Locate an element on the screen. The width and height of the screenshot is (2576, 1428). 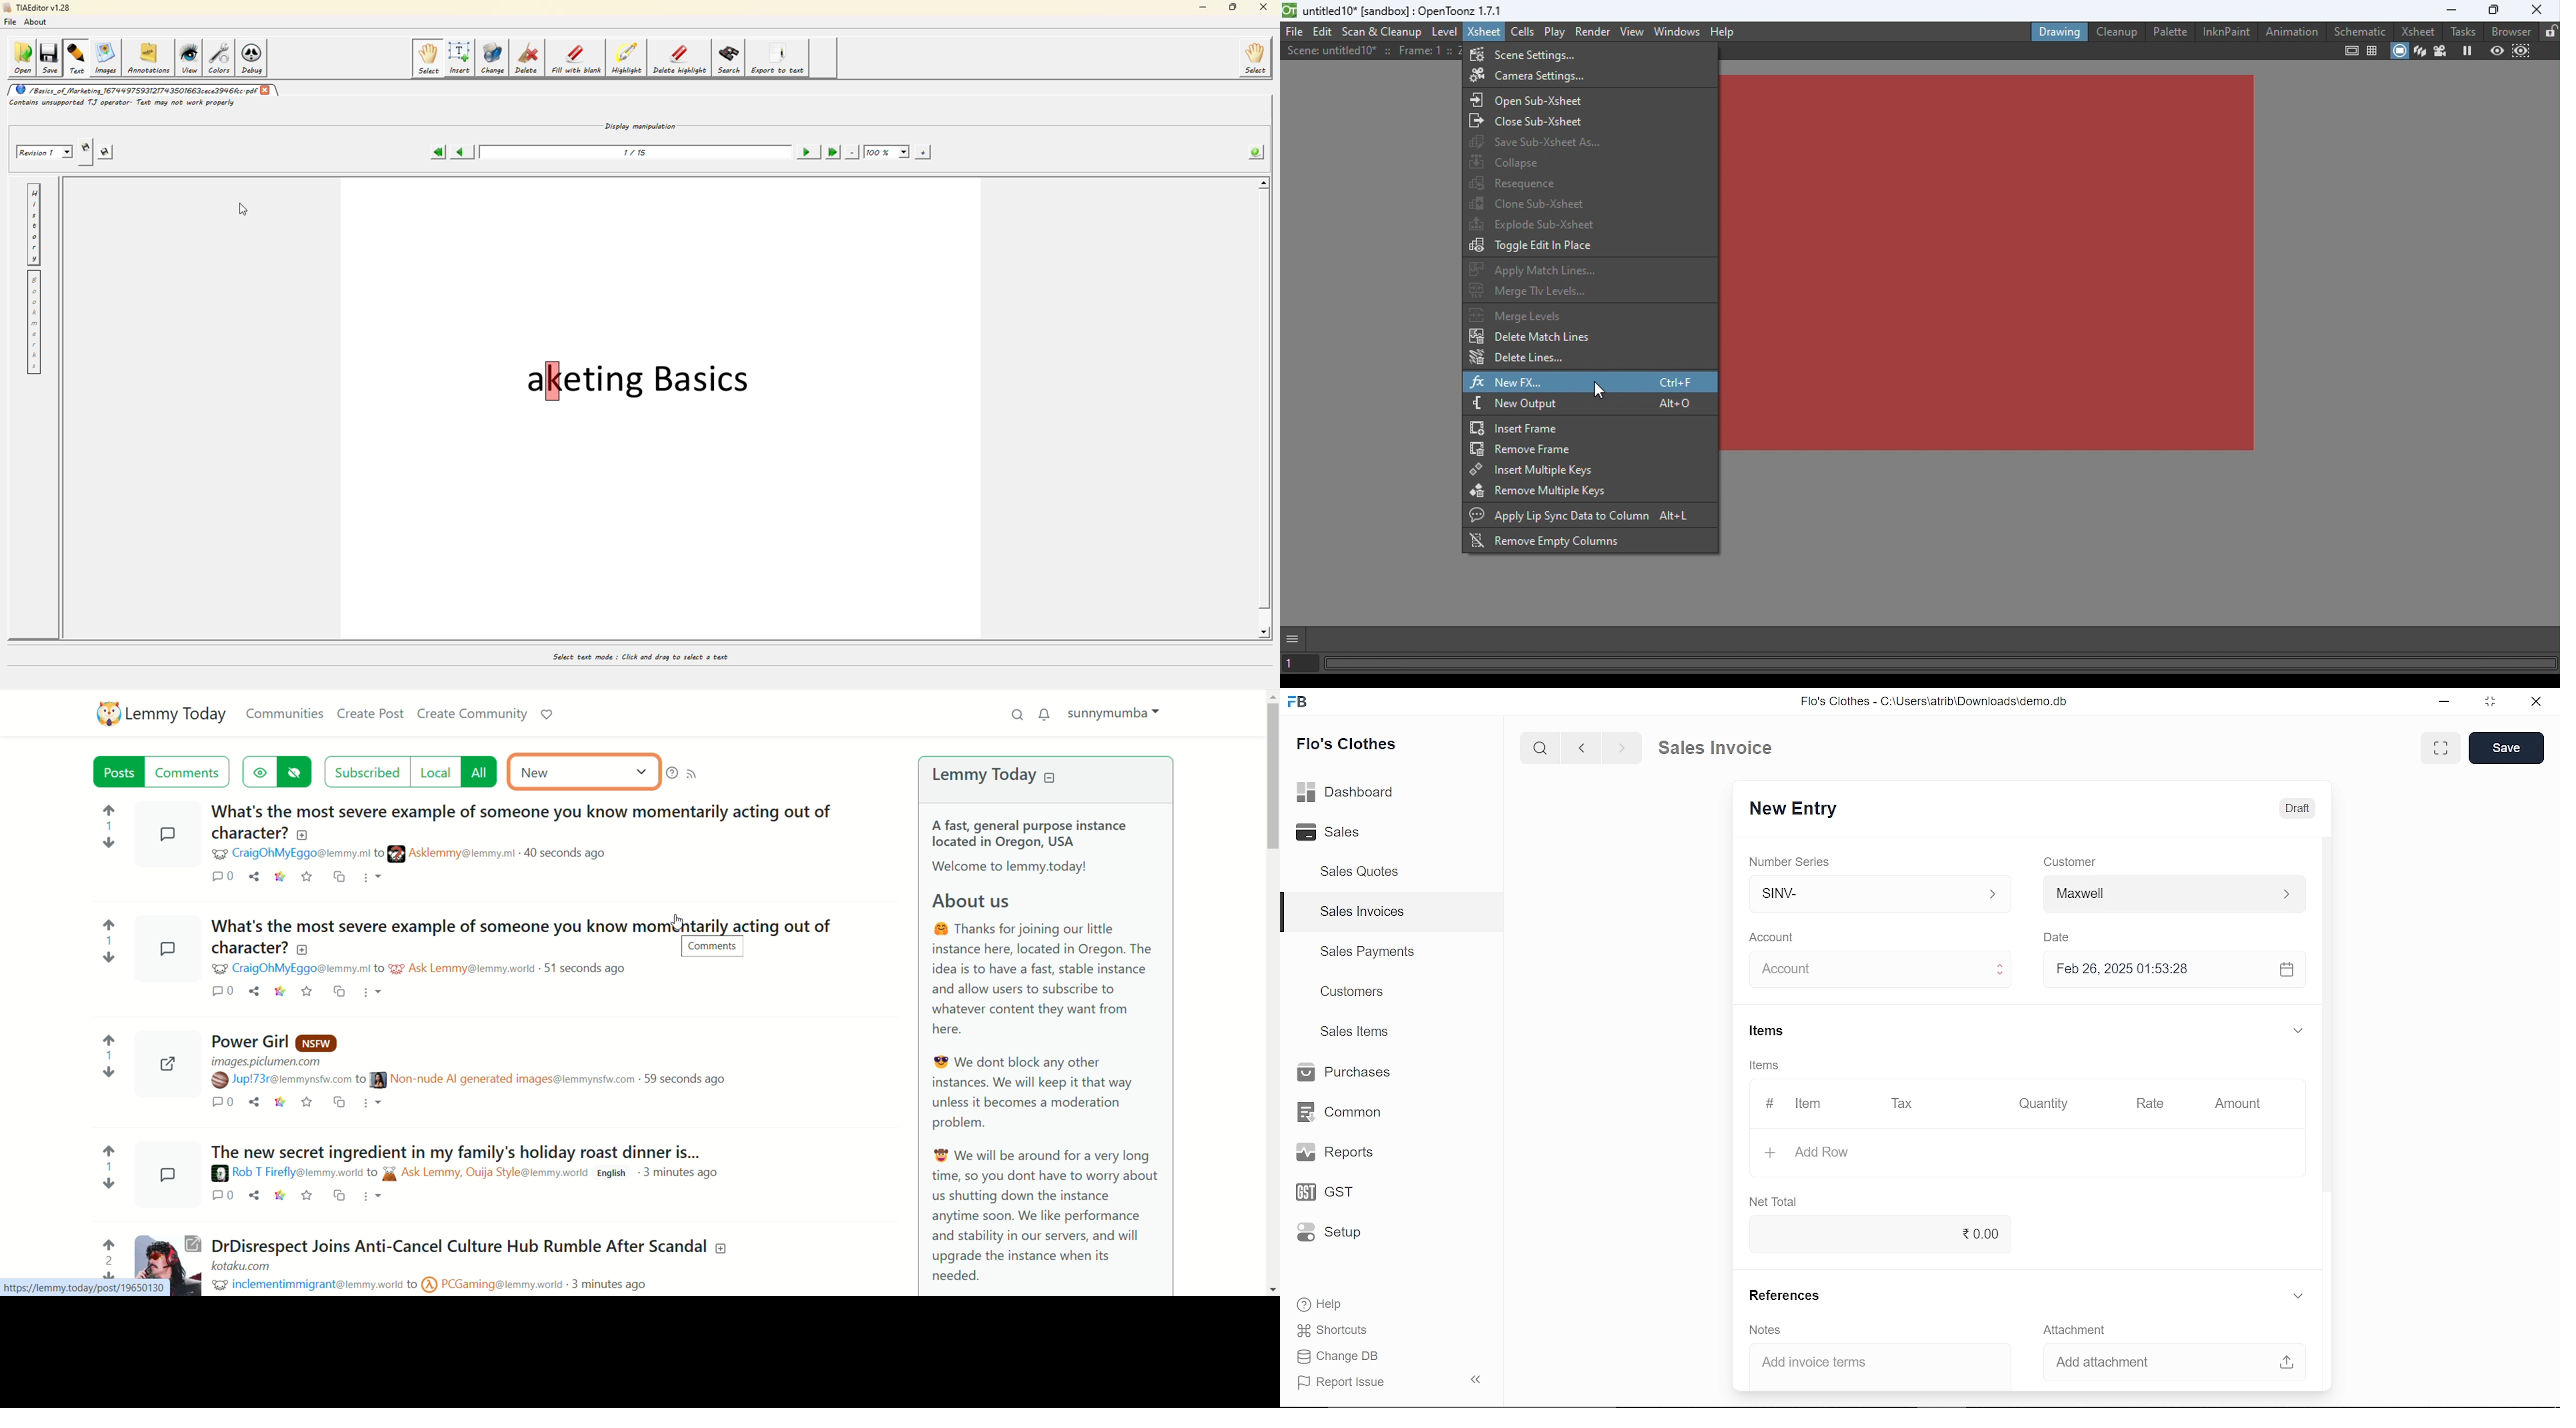
Draft is located at coordinates (2286, 807).